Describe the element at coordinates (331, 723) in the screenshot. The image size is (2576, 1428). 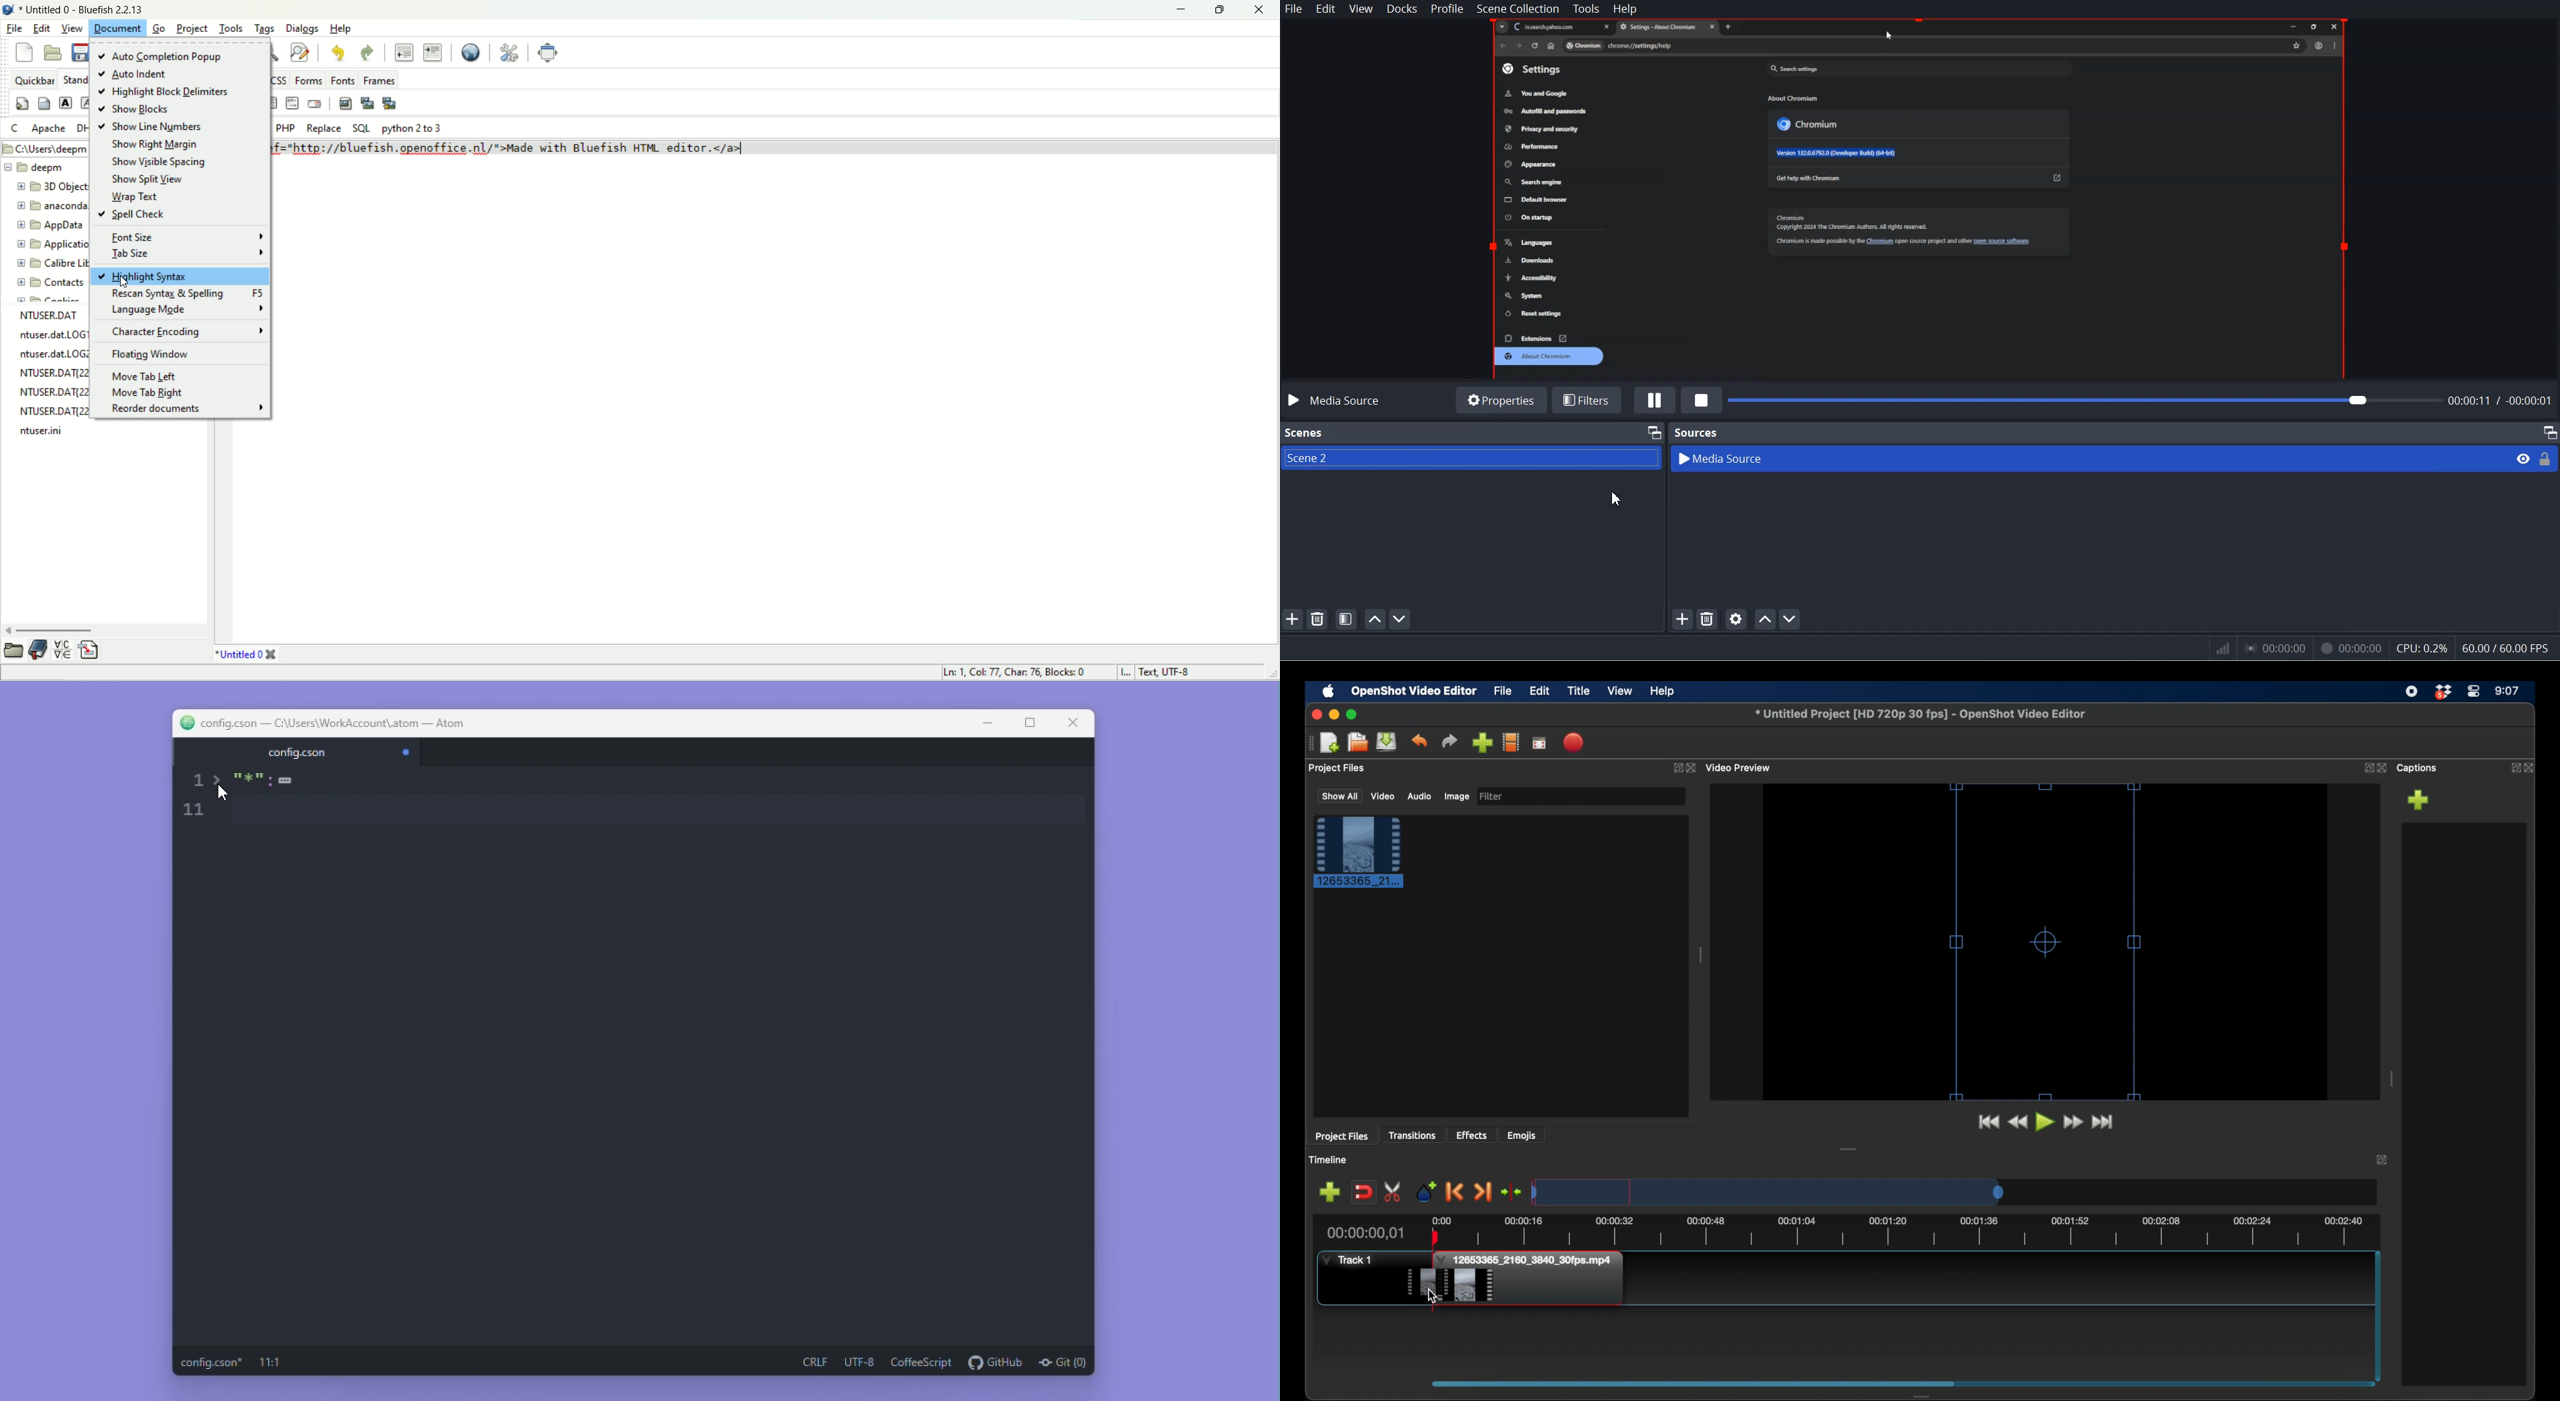
I see `configcson - C :\users\workaccount\atom-atom` at that location.